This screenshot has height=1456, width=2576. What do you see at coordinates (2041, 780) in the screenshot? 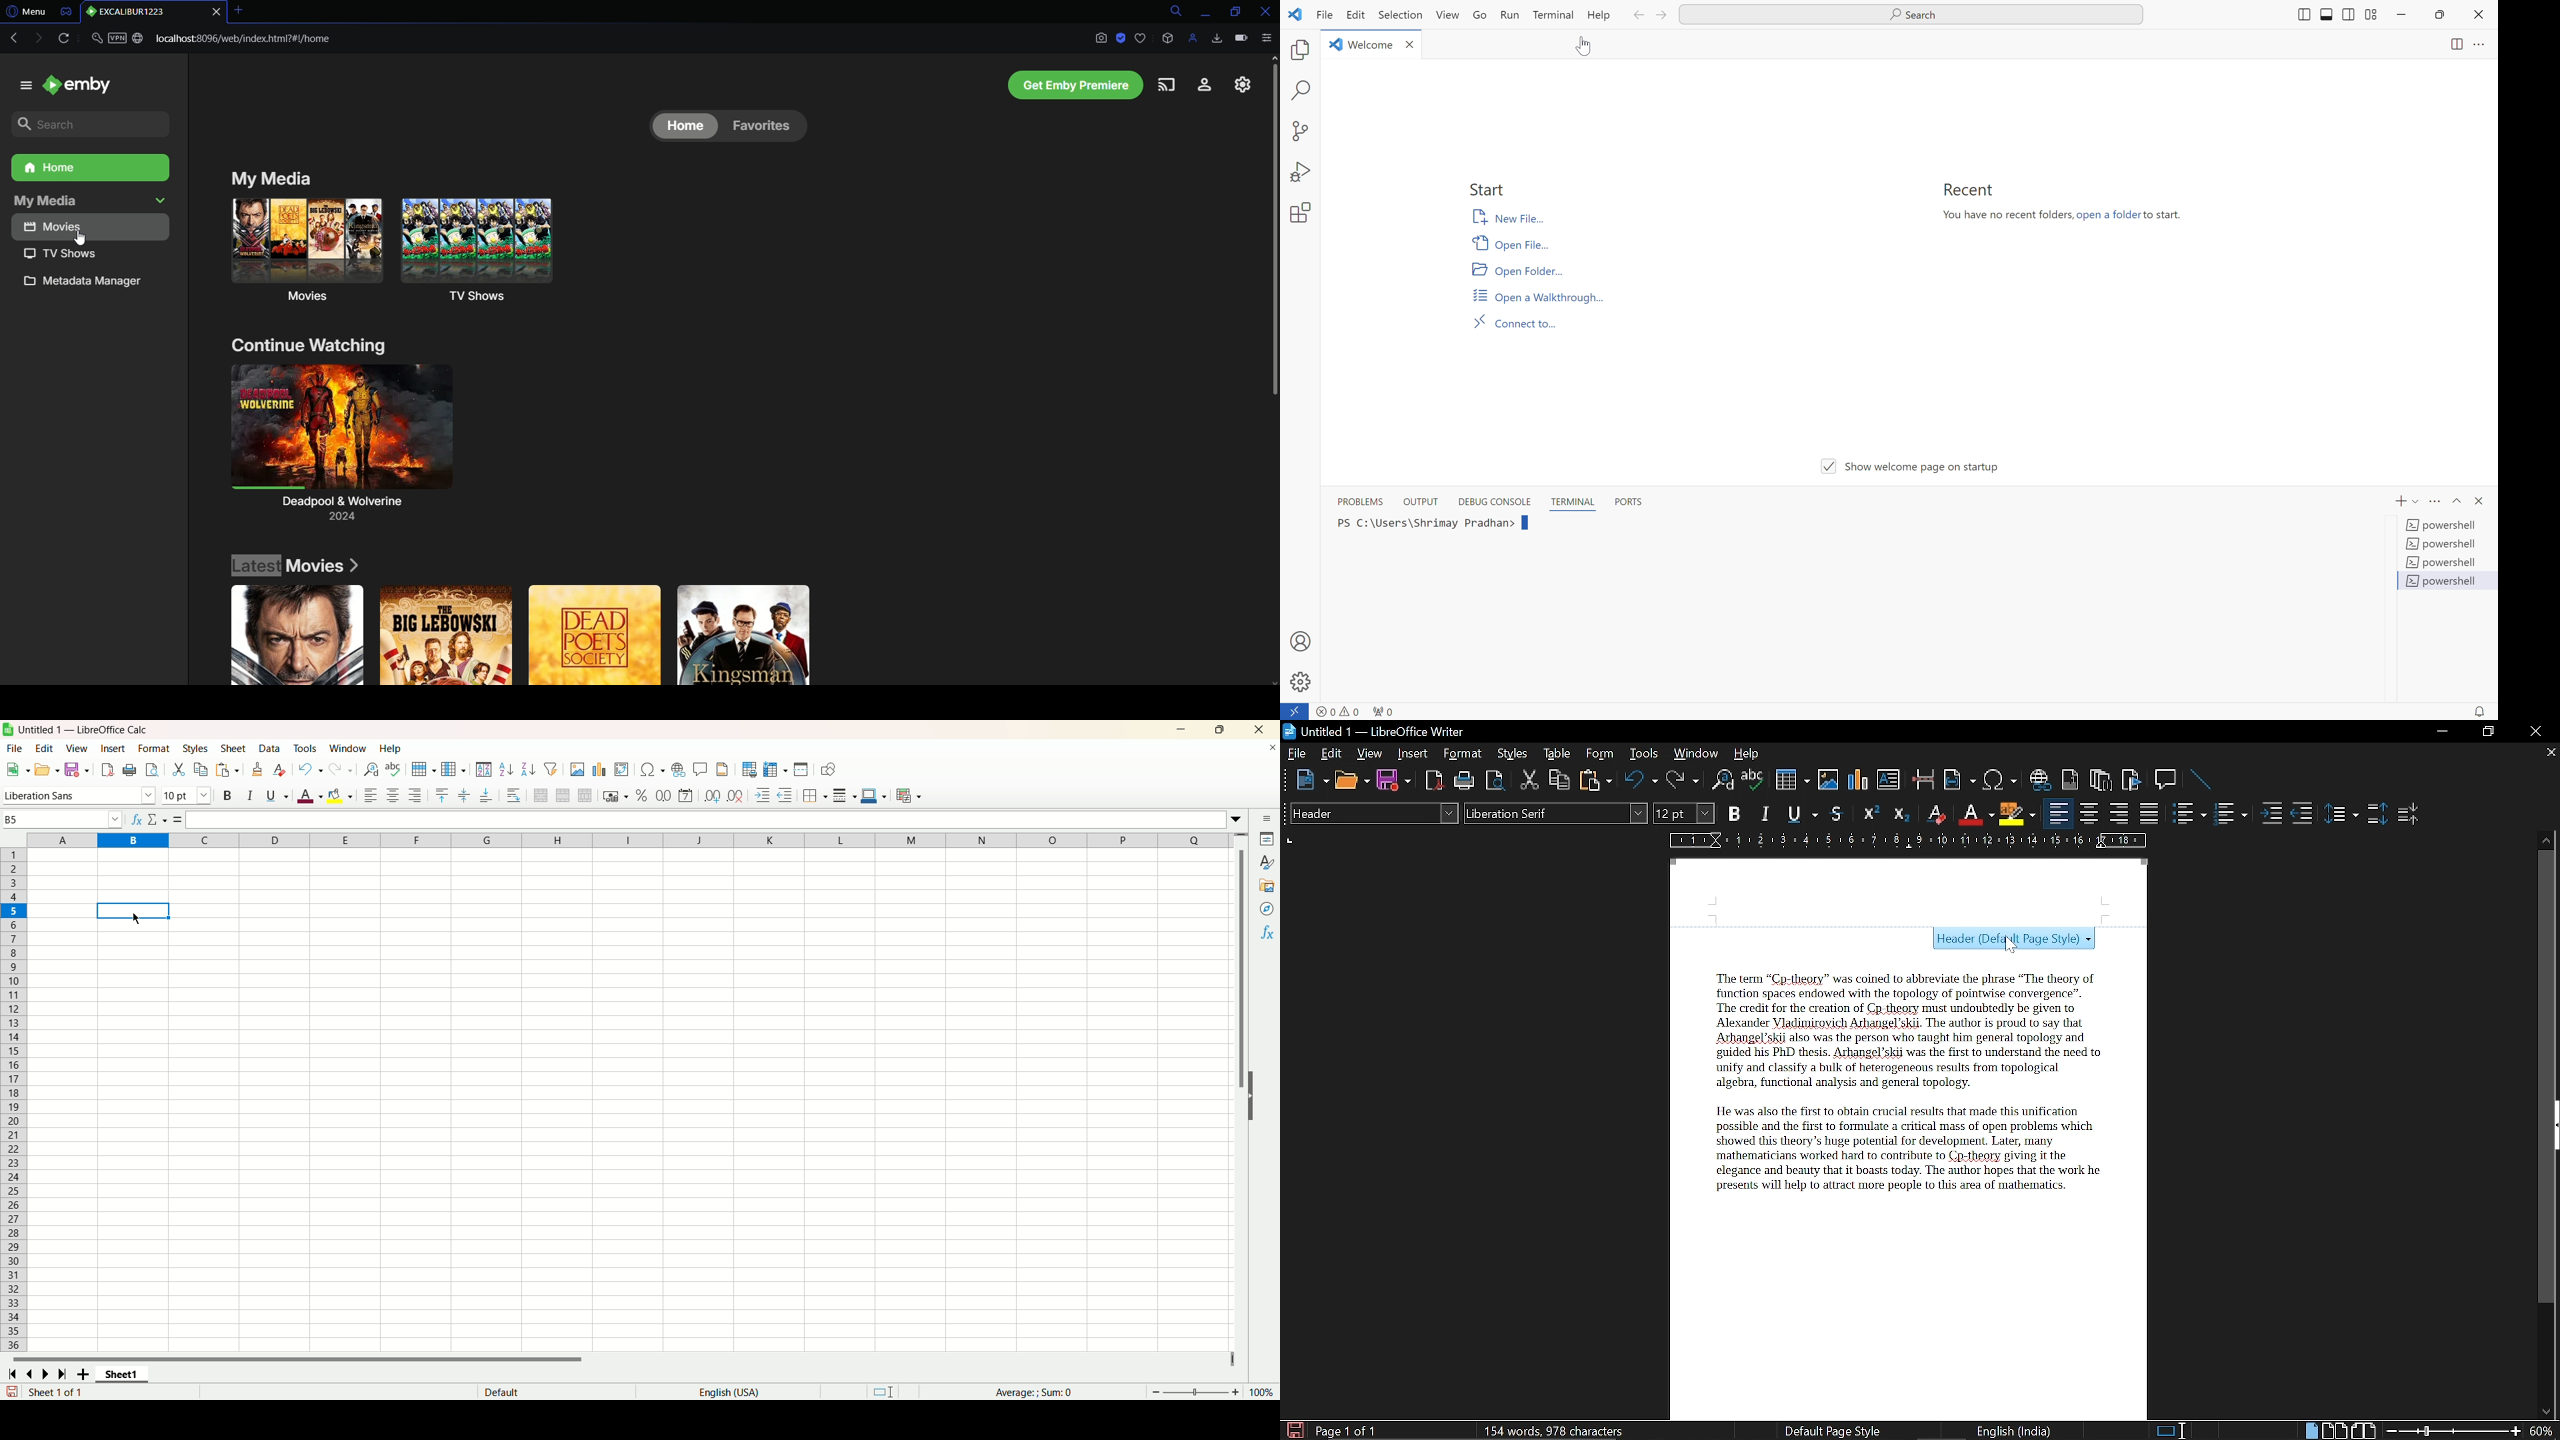
I see `Insert hyperlink` at bounding box center [2041, 780].